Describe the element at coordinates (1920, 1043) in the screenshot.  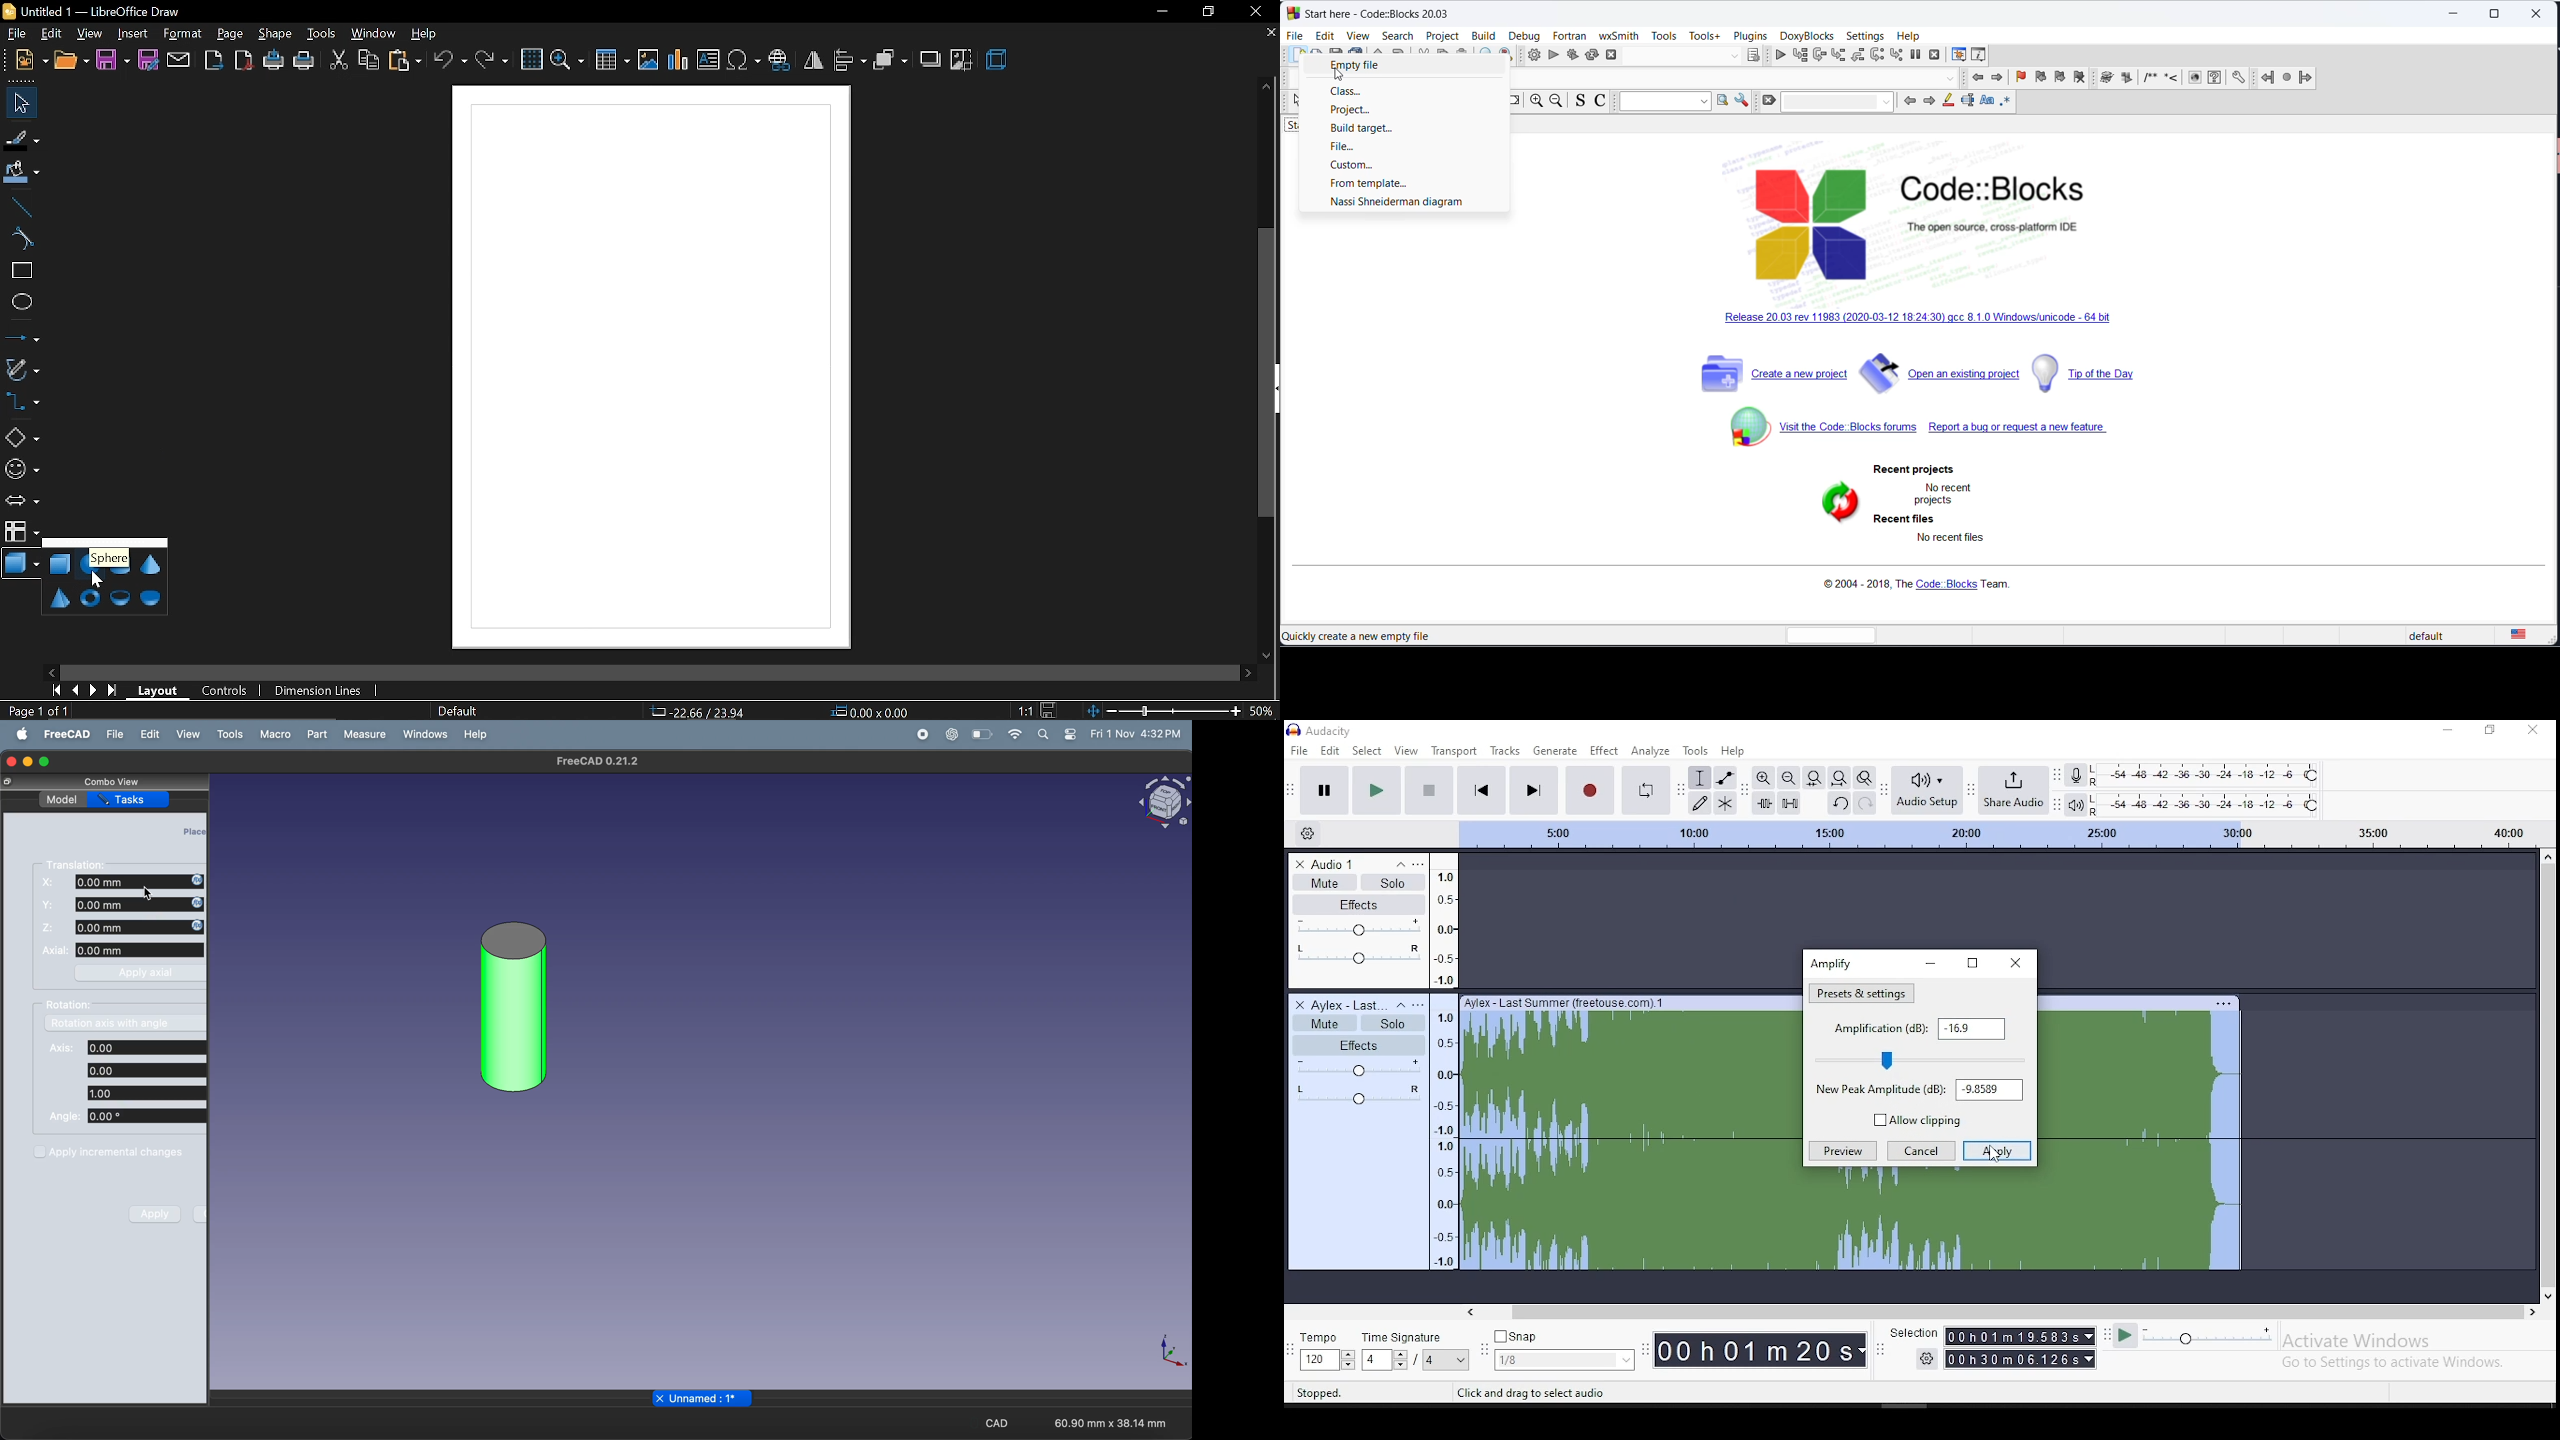
I see `amplification` at that location.